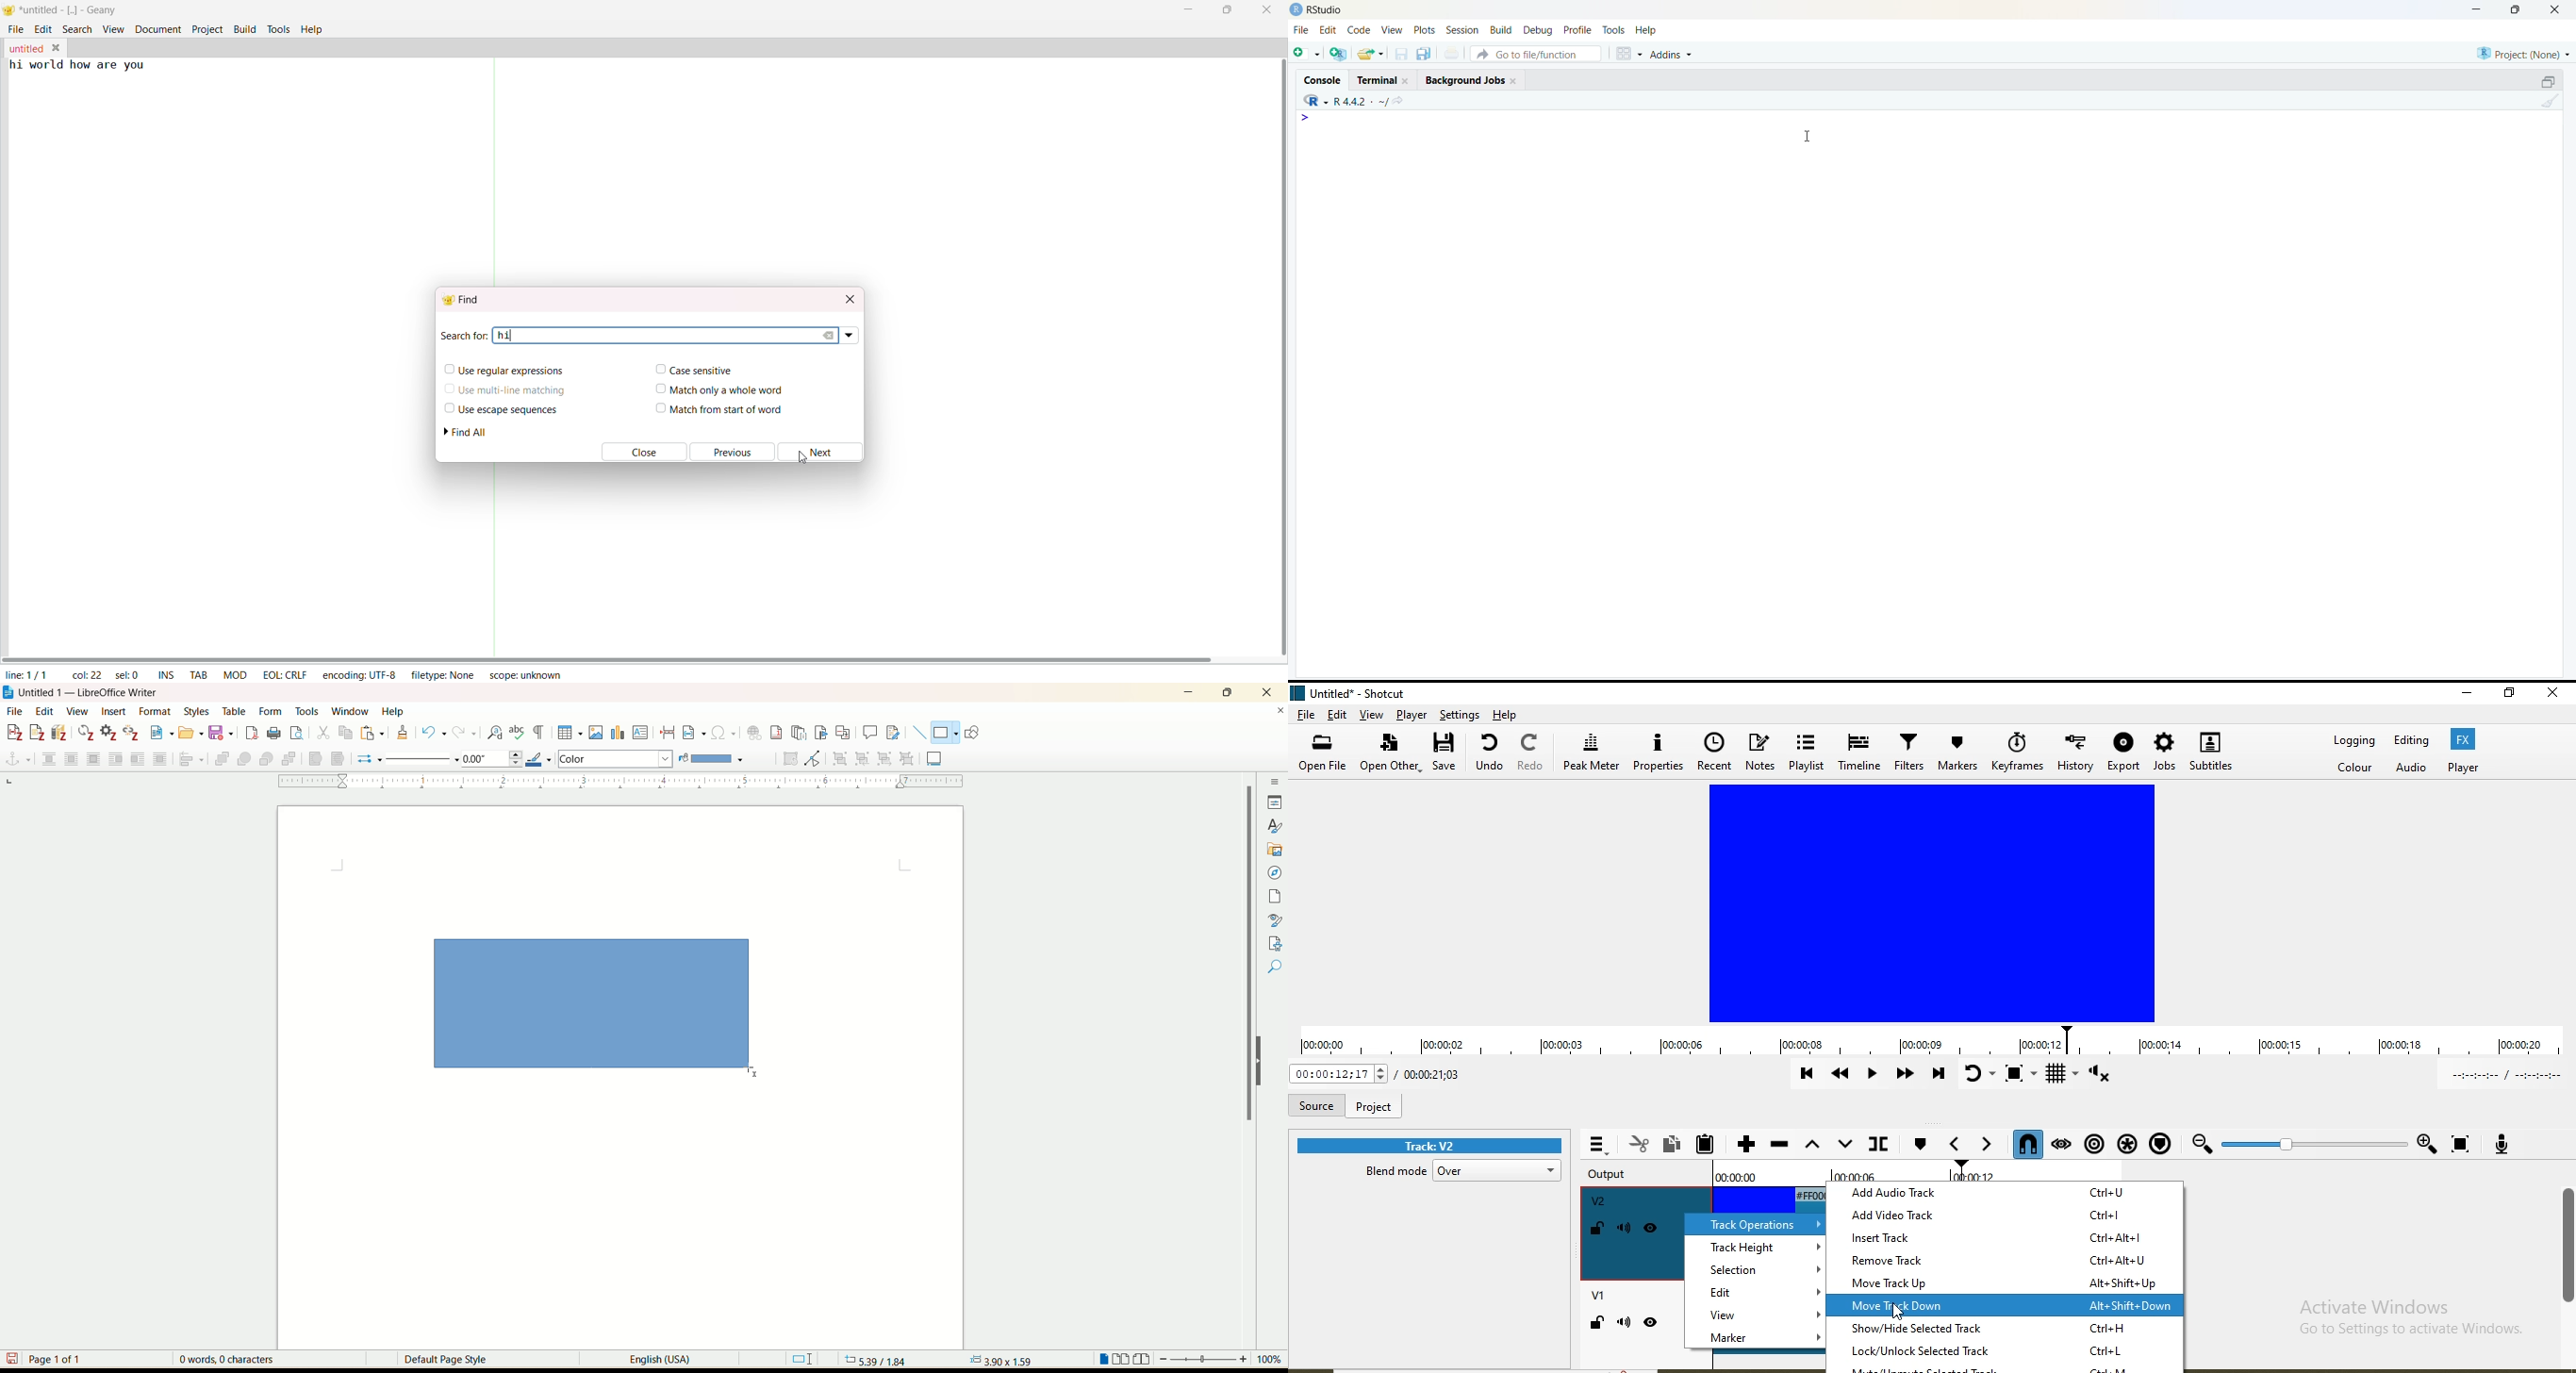 Image resolution: width=2576 pixels, height=1400 pixels. Describe the element at coordinates (43, 712) in the screenshot. I see `edit` at that location.